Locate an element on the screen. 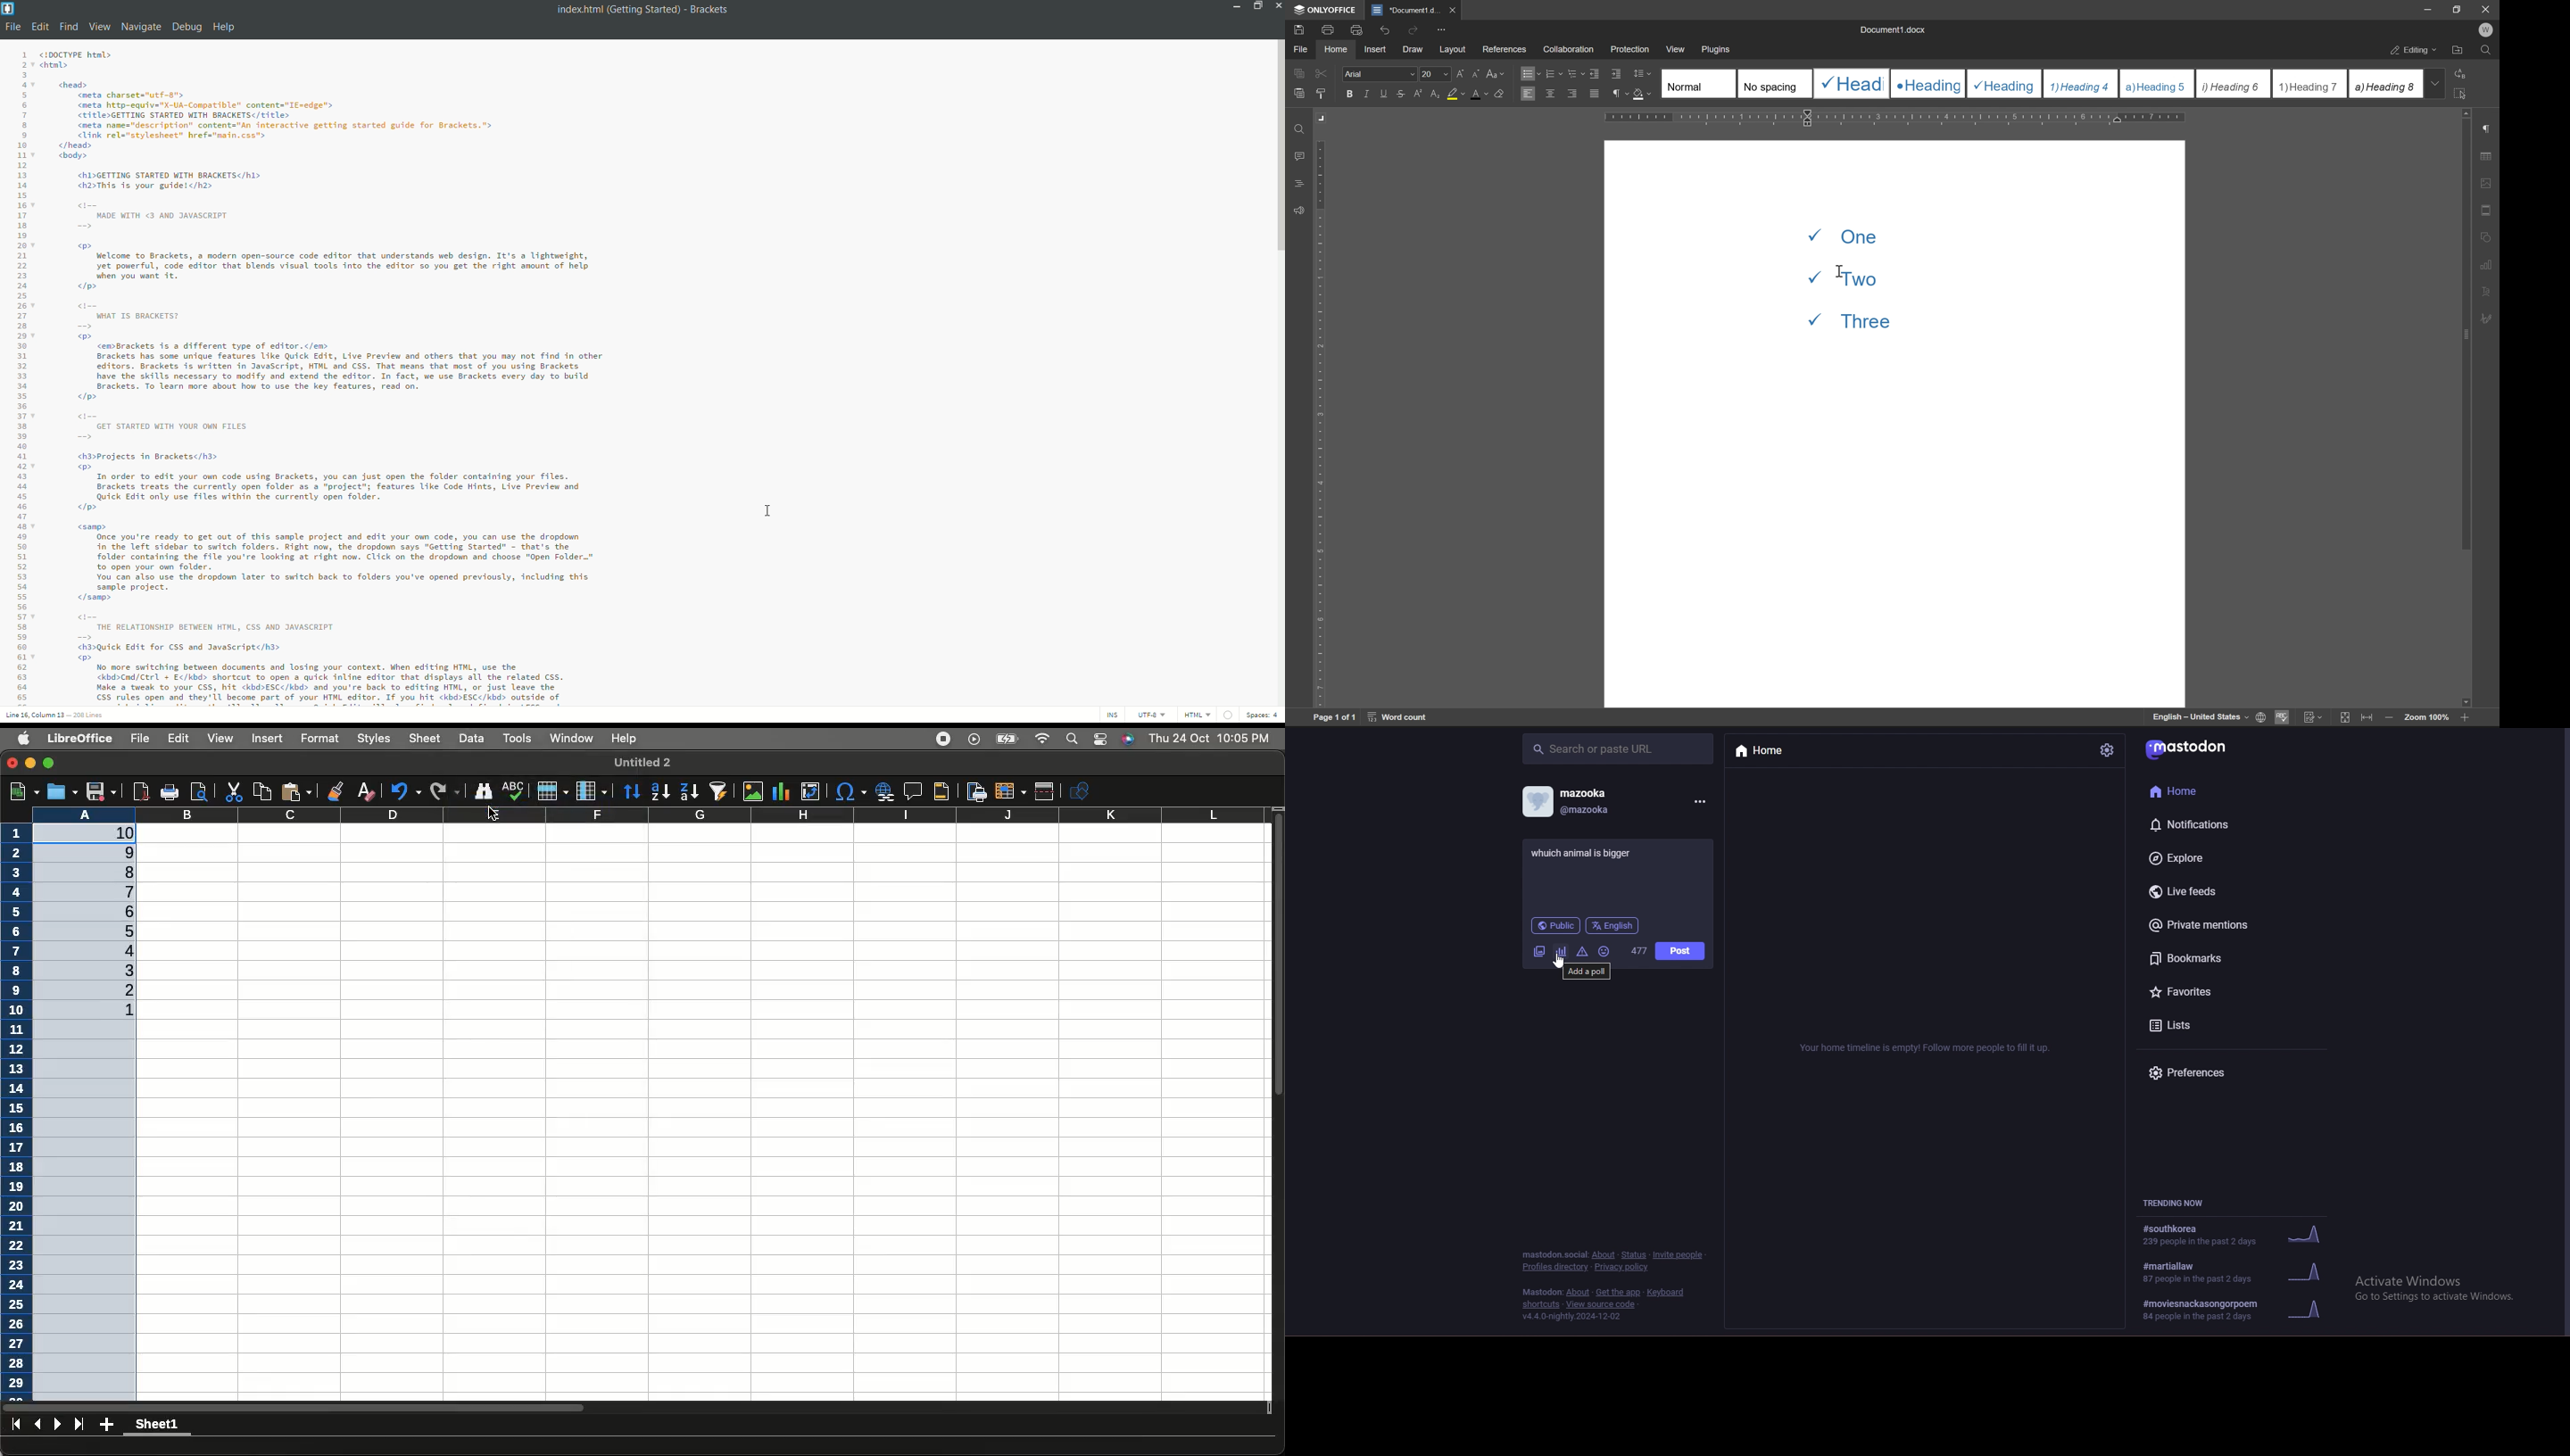 This screenshot has height=1456, width=2576. Freeze rows and columns is located at coordinates (1009, 791).